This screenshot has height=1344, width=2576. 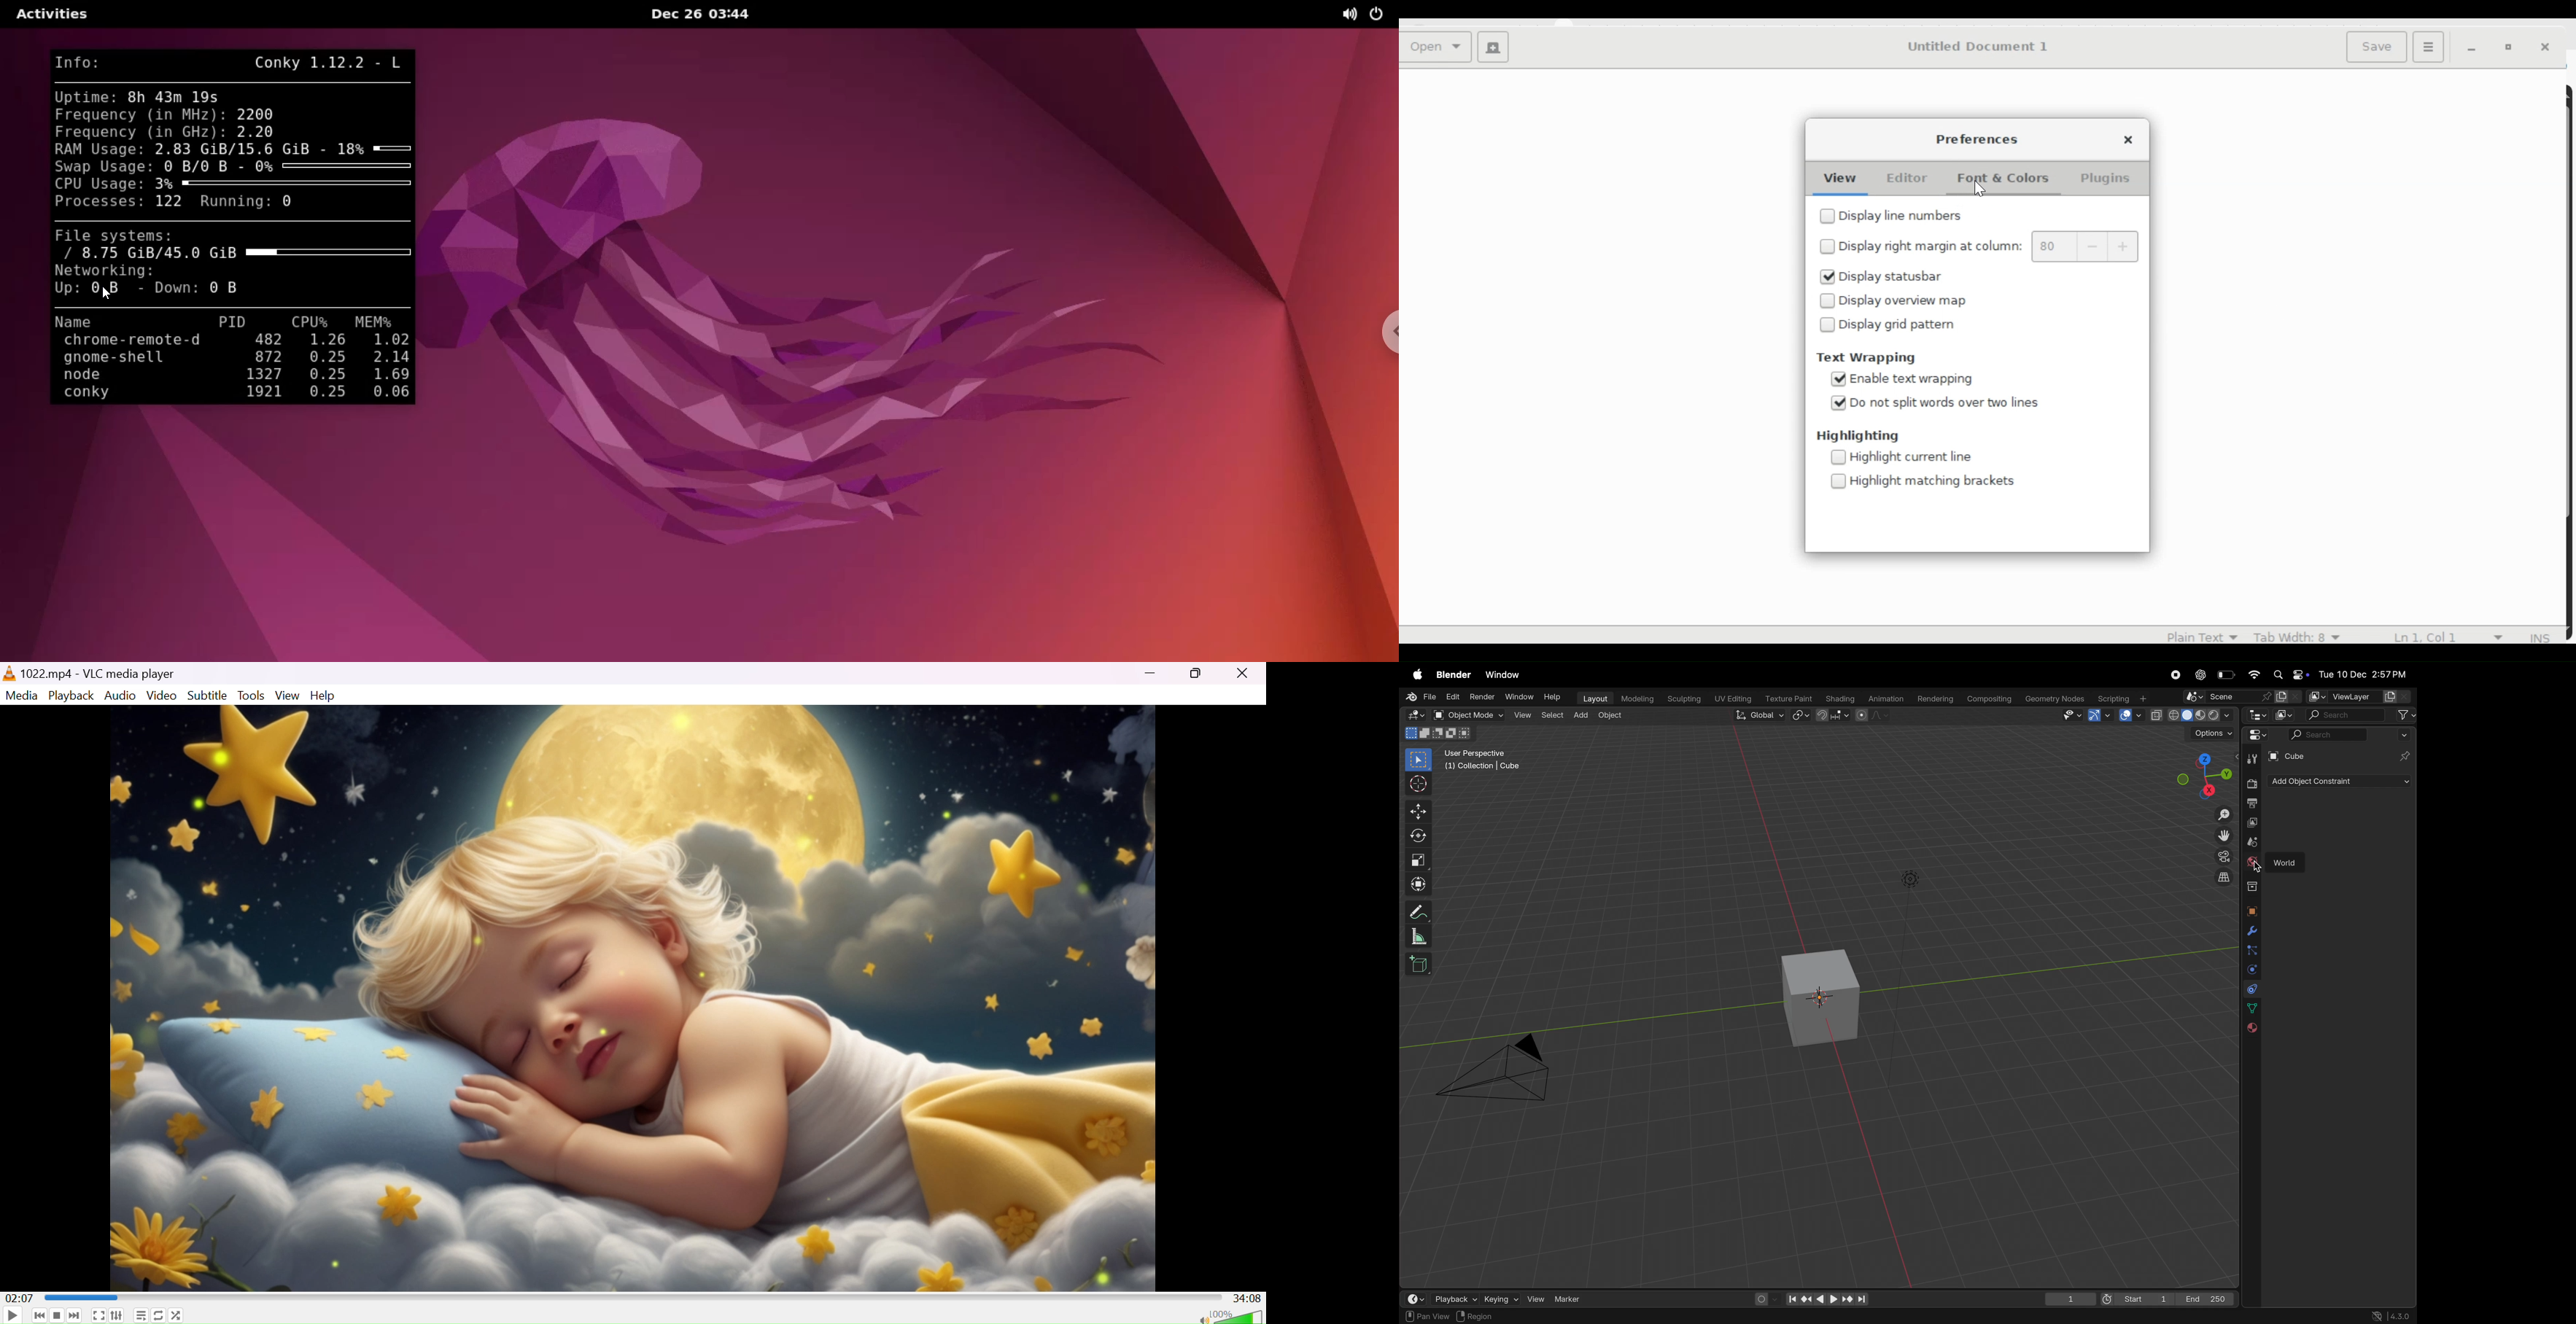 I want to click on , so click(x=1454, y=1299).